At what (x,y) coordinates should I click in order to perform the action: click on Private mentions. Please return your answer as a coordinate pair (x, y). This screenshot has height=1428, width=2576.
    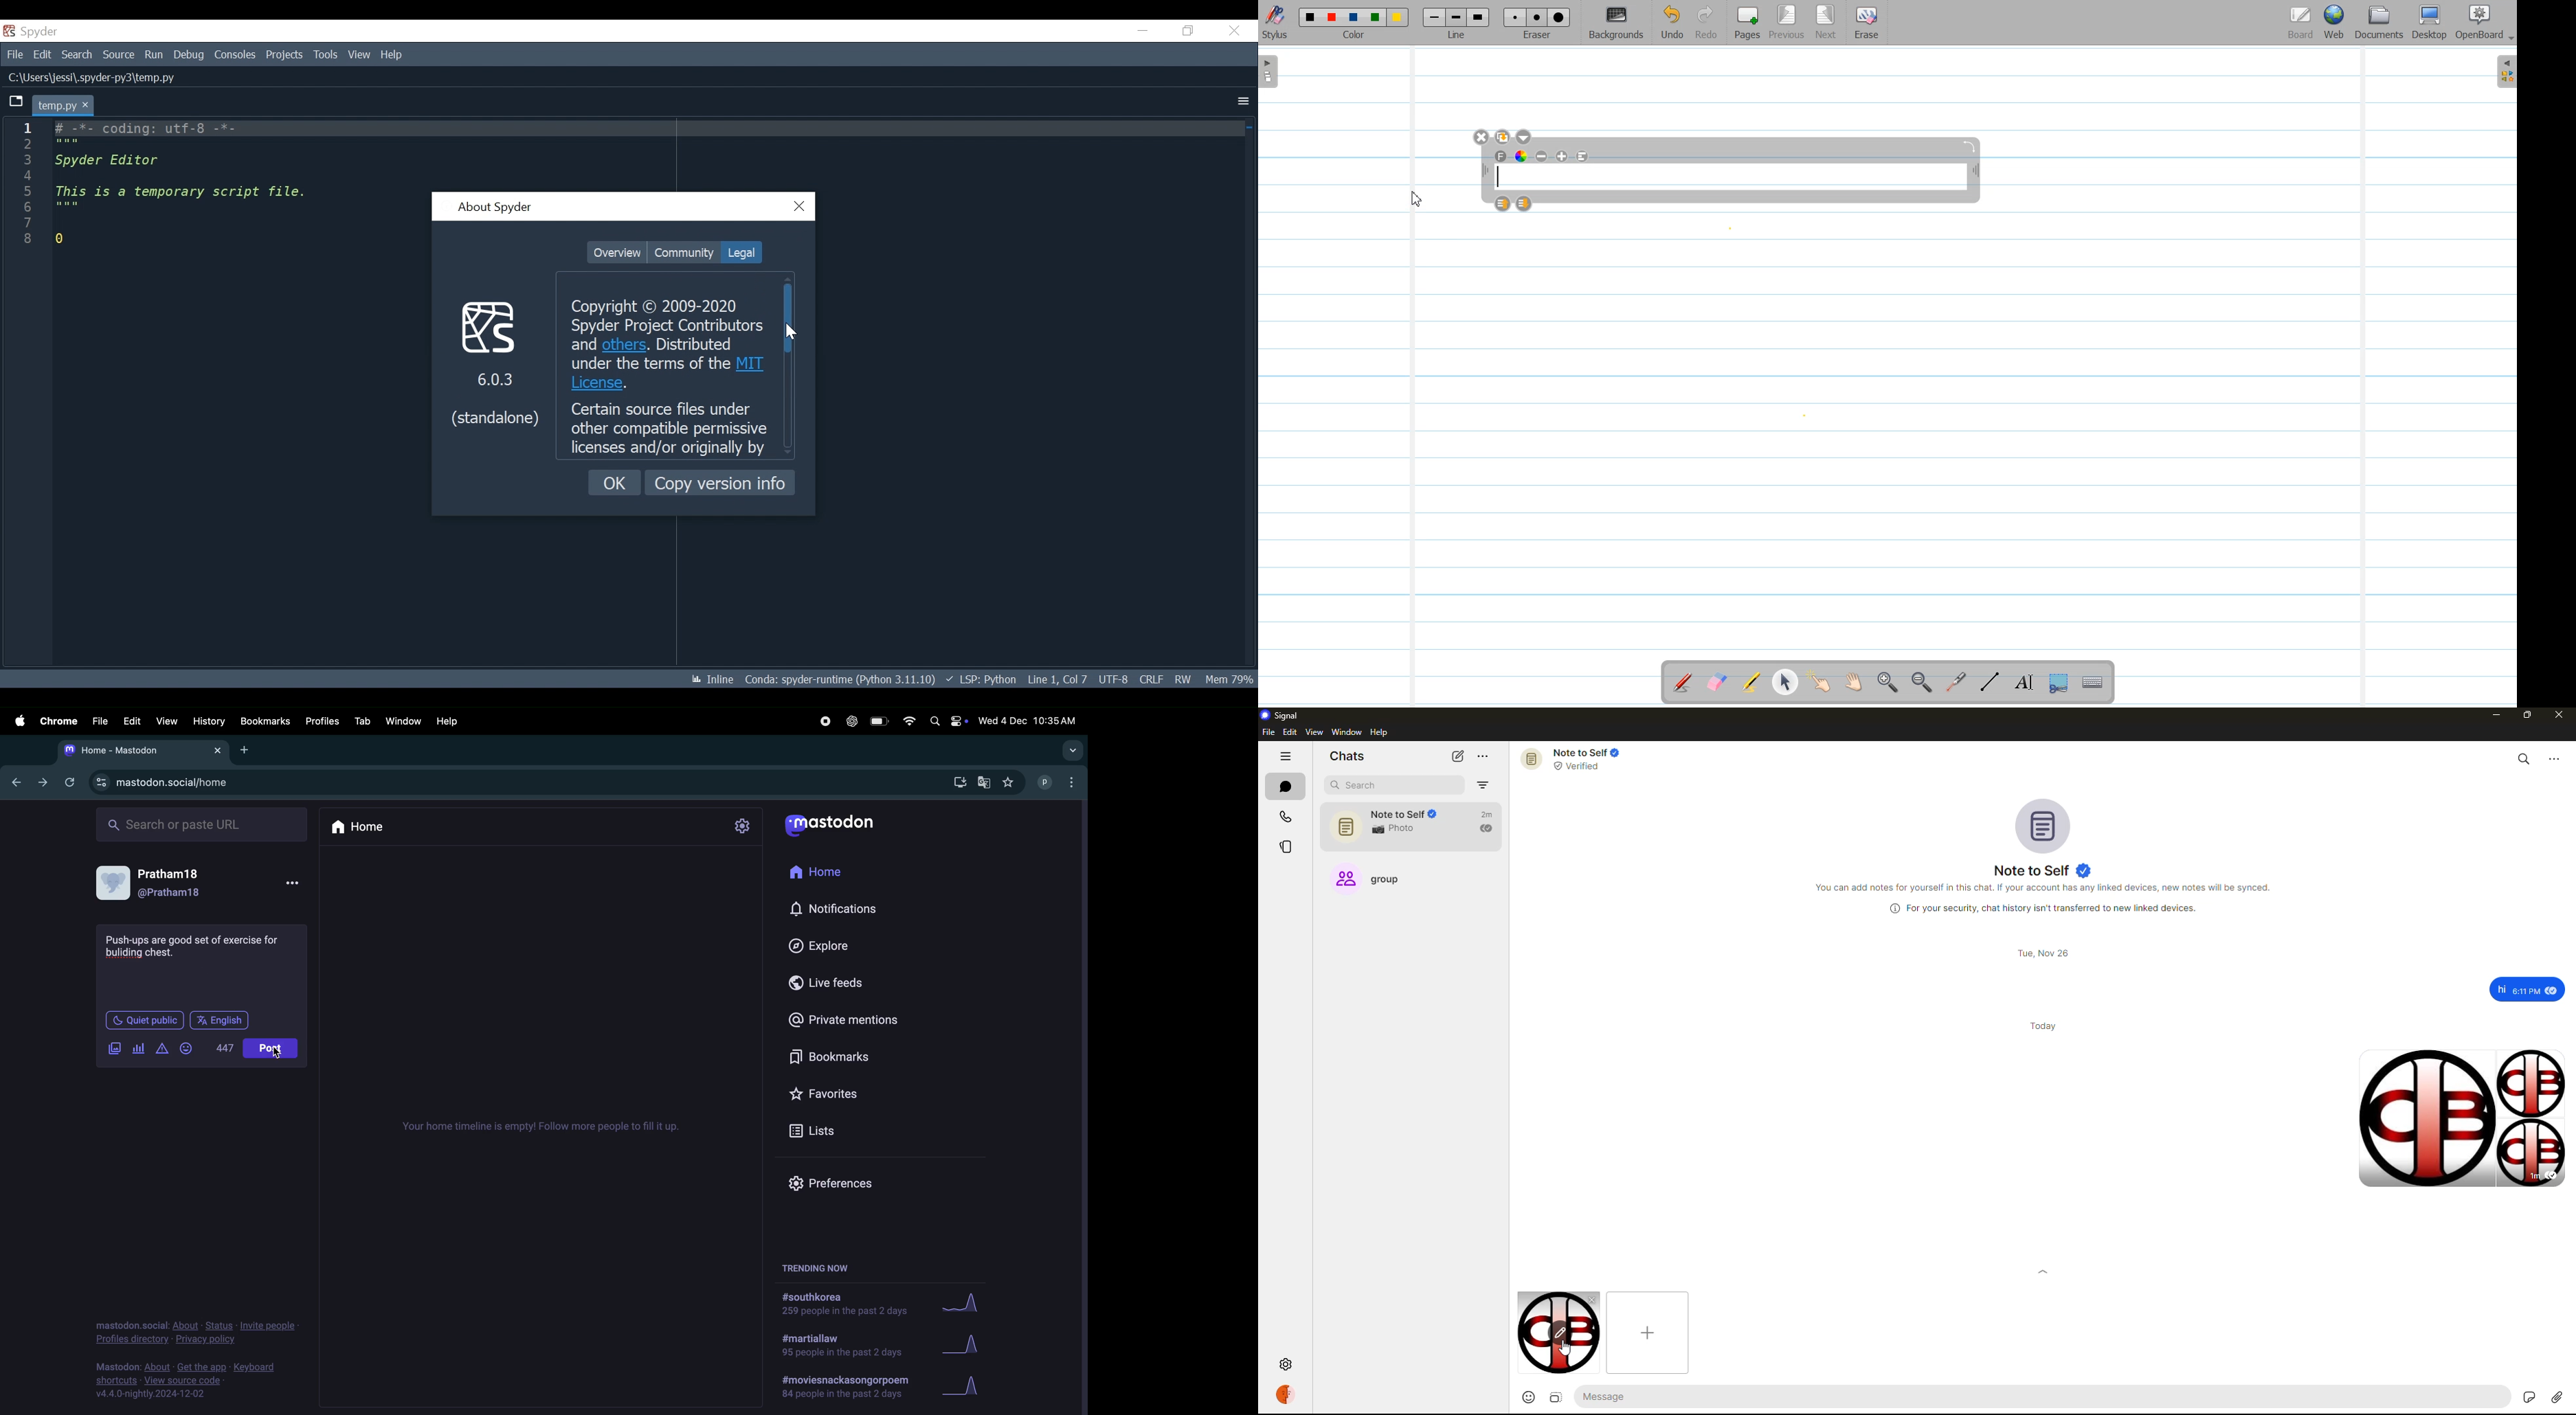
    Looking at the image, I should click on (857, 1020).